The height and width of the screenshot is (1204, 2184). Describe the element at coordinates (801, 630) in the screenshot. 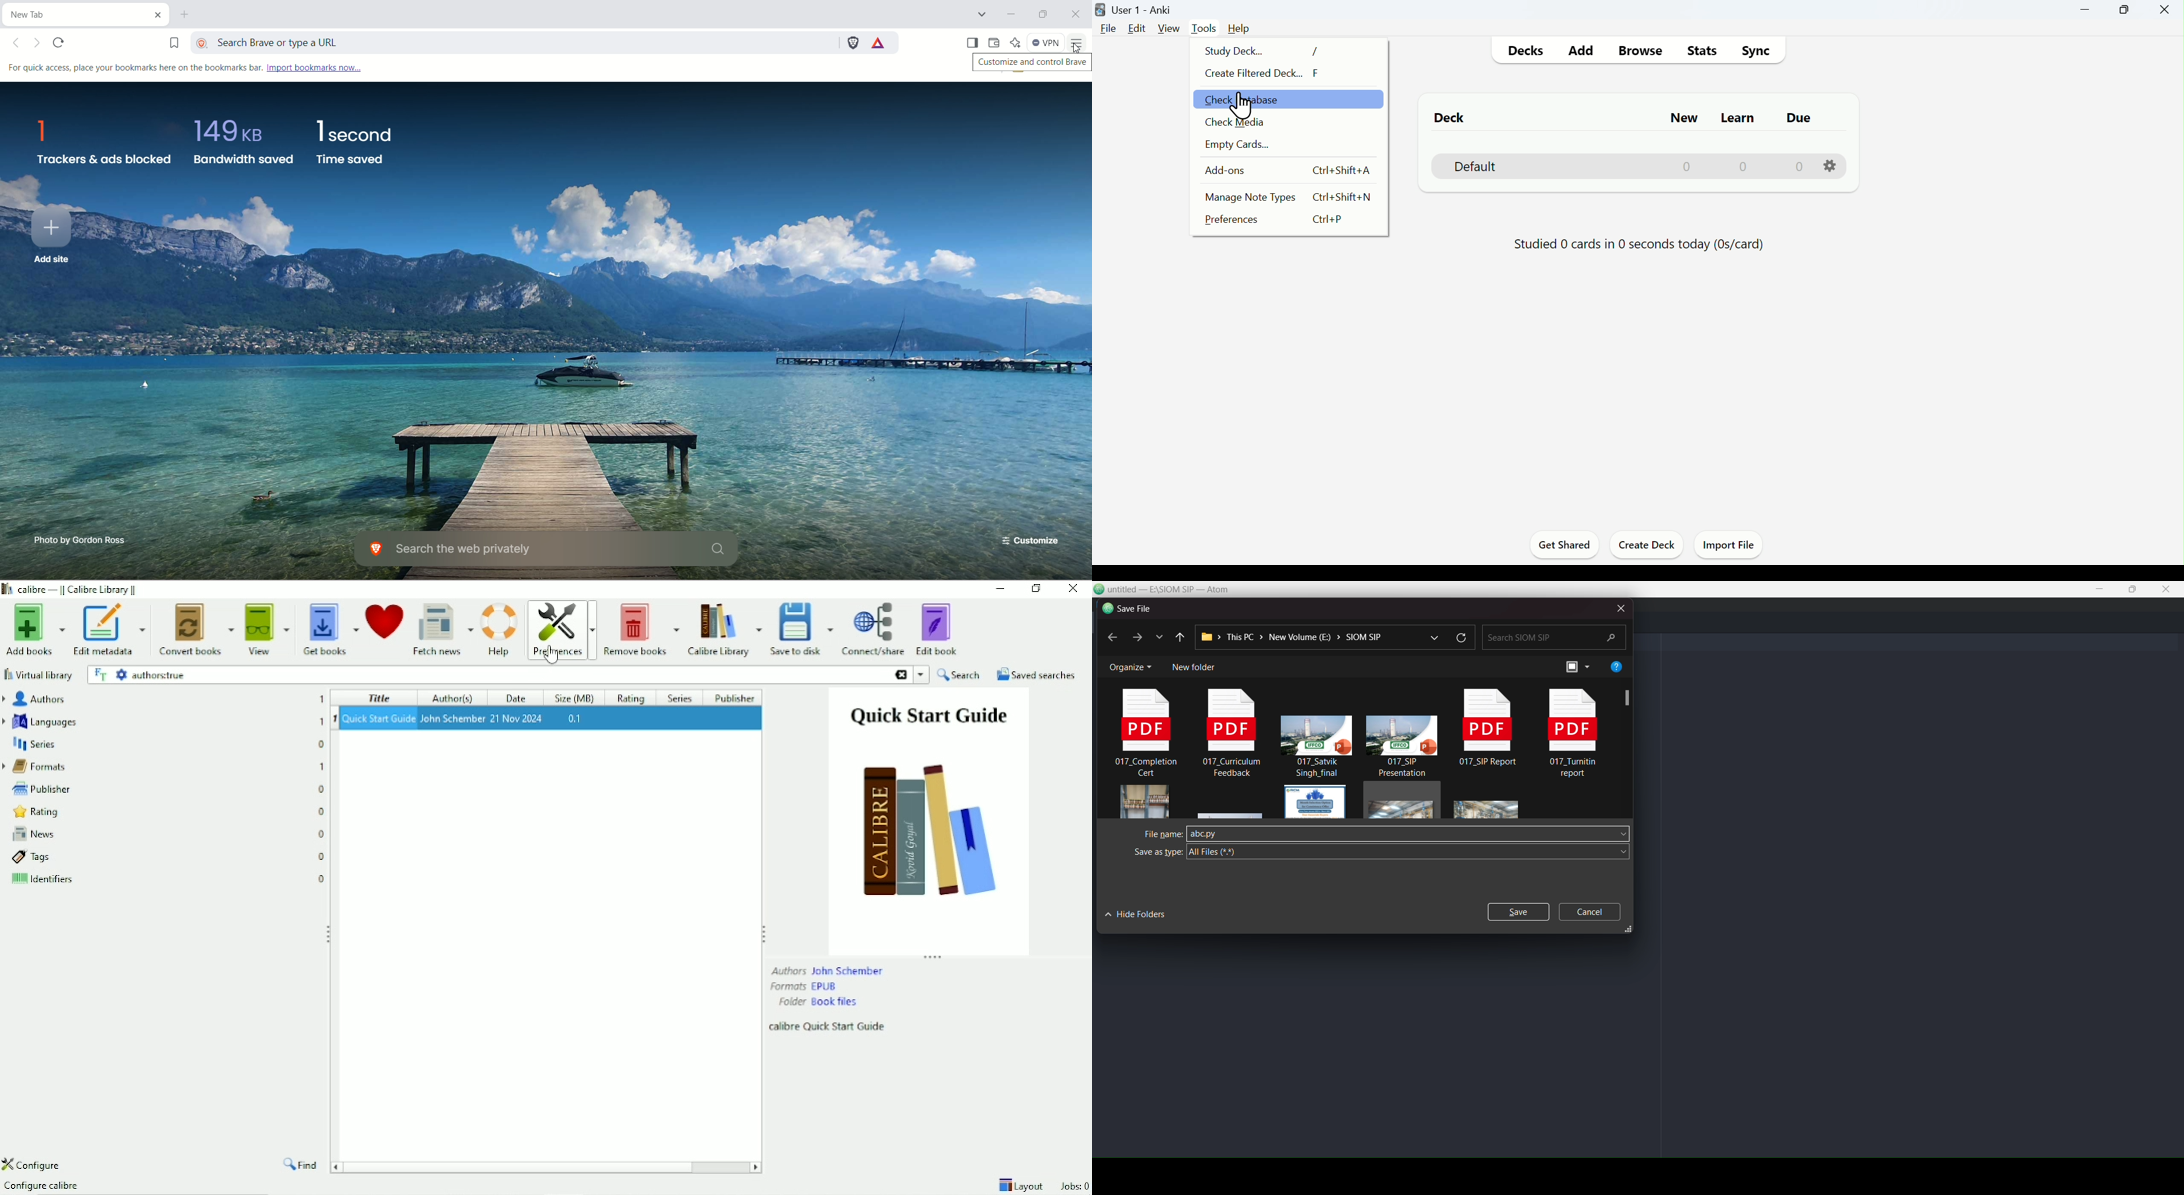

I see `Save to disk` at that location.